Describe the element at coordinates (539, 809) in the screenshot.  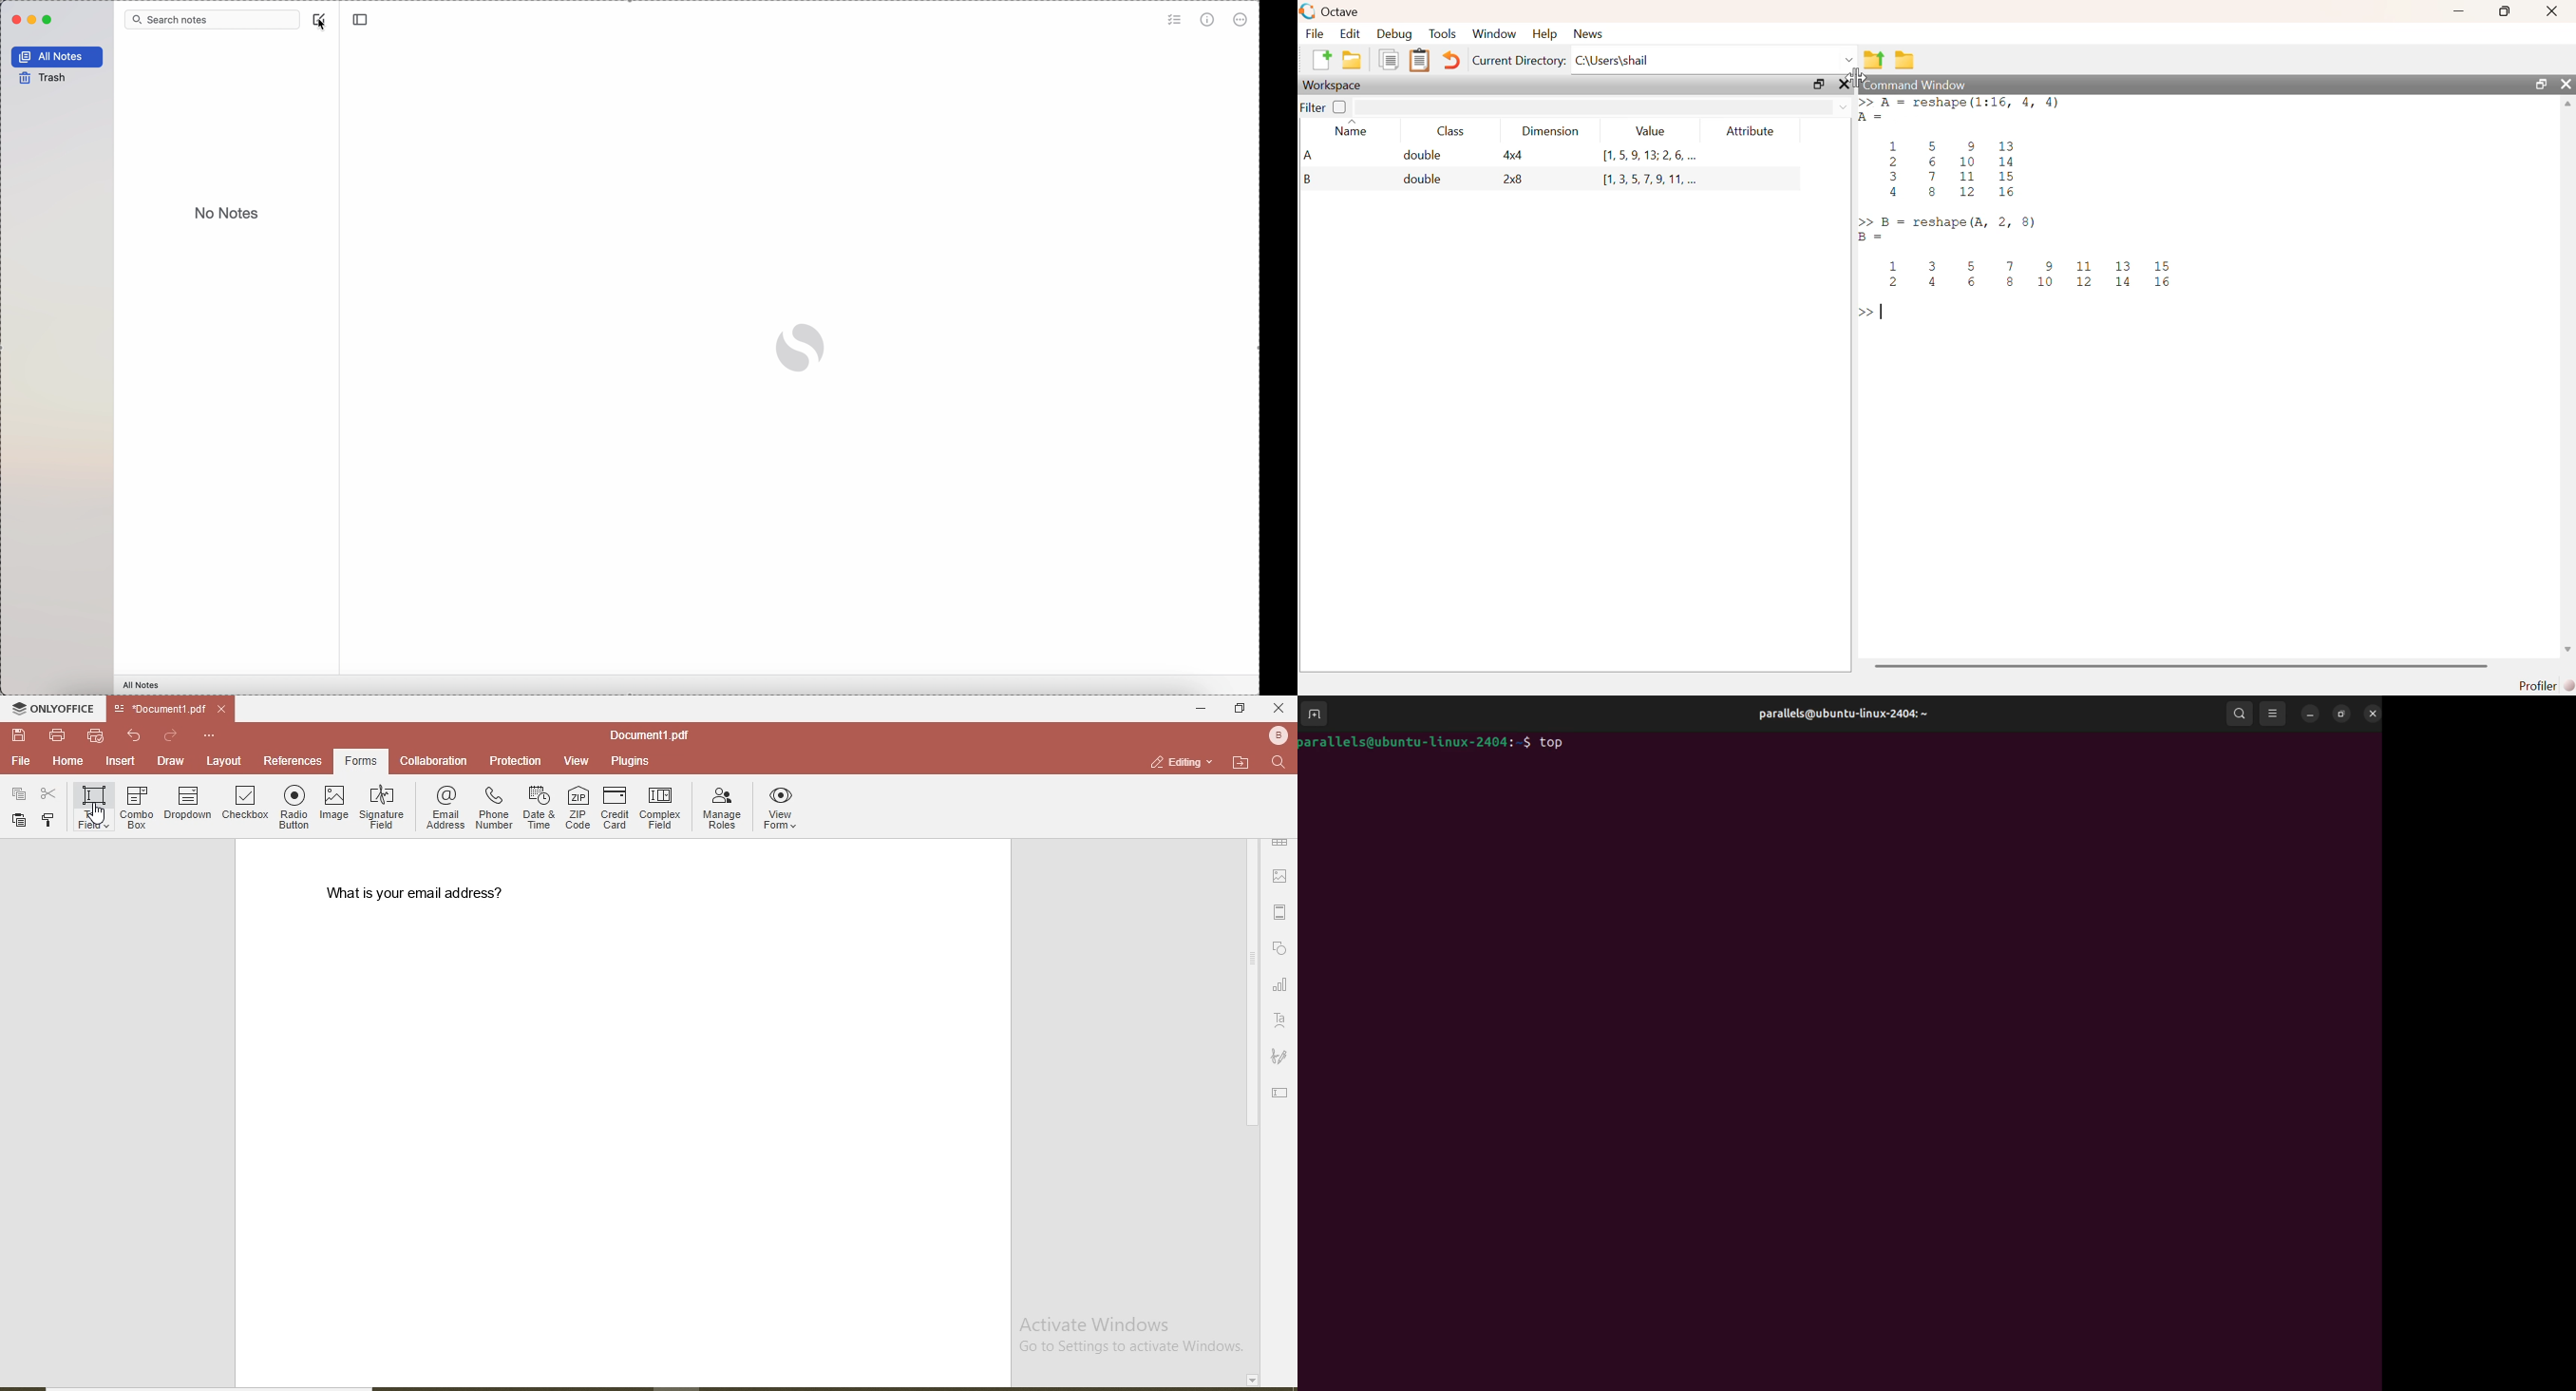
I see `date & time` at that location.